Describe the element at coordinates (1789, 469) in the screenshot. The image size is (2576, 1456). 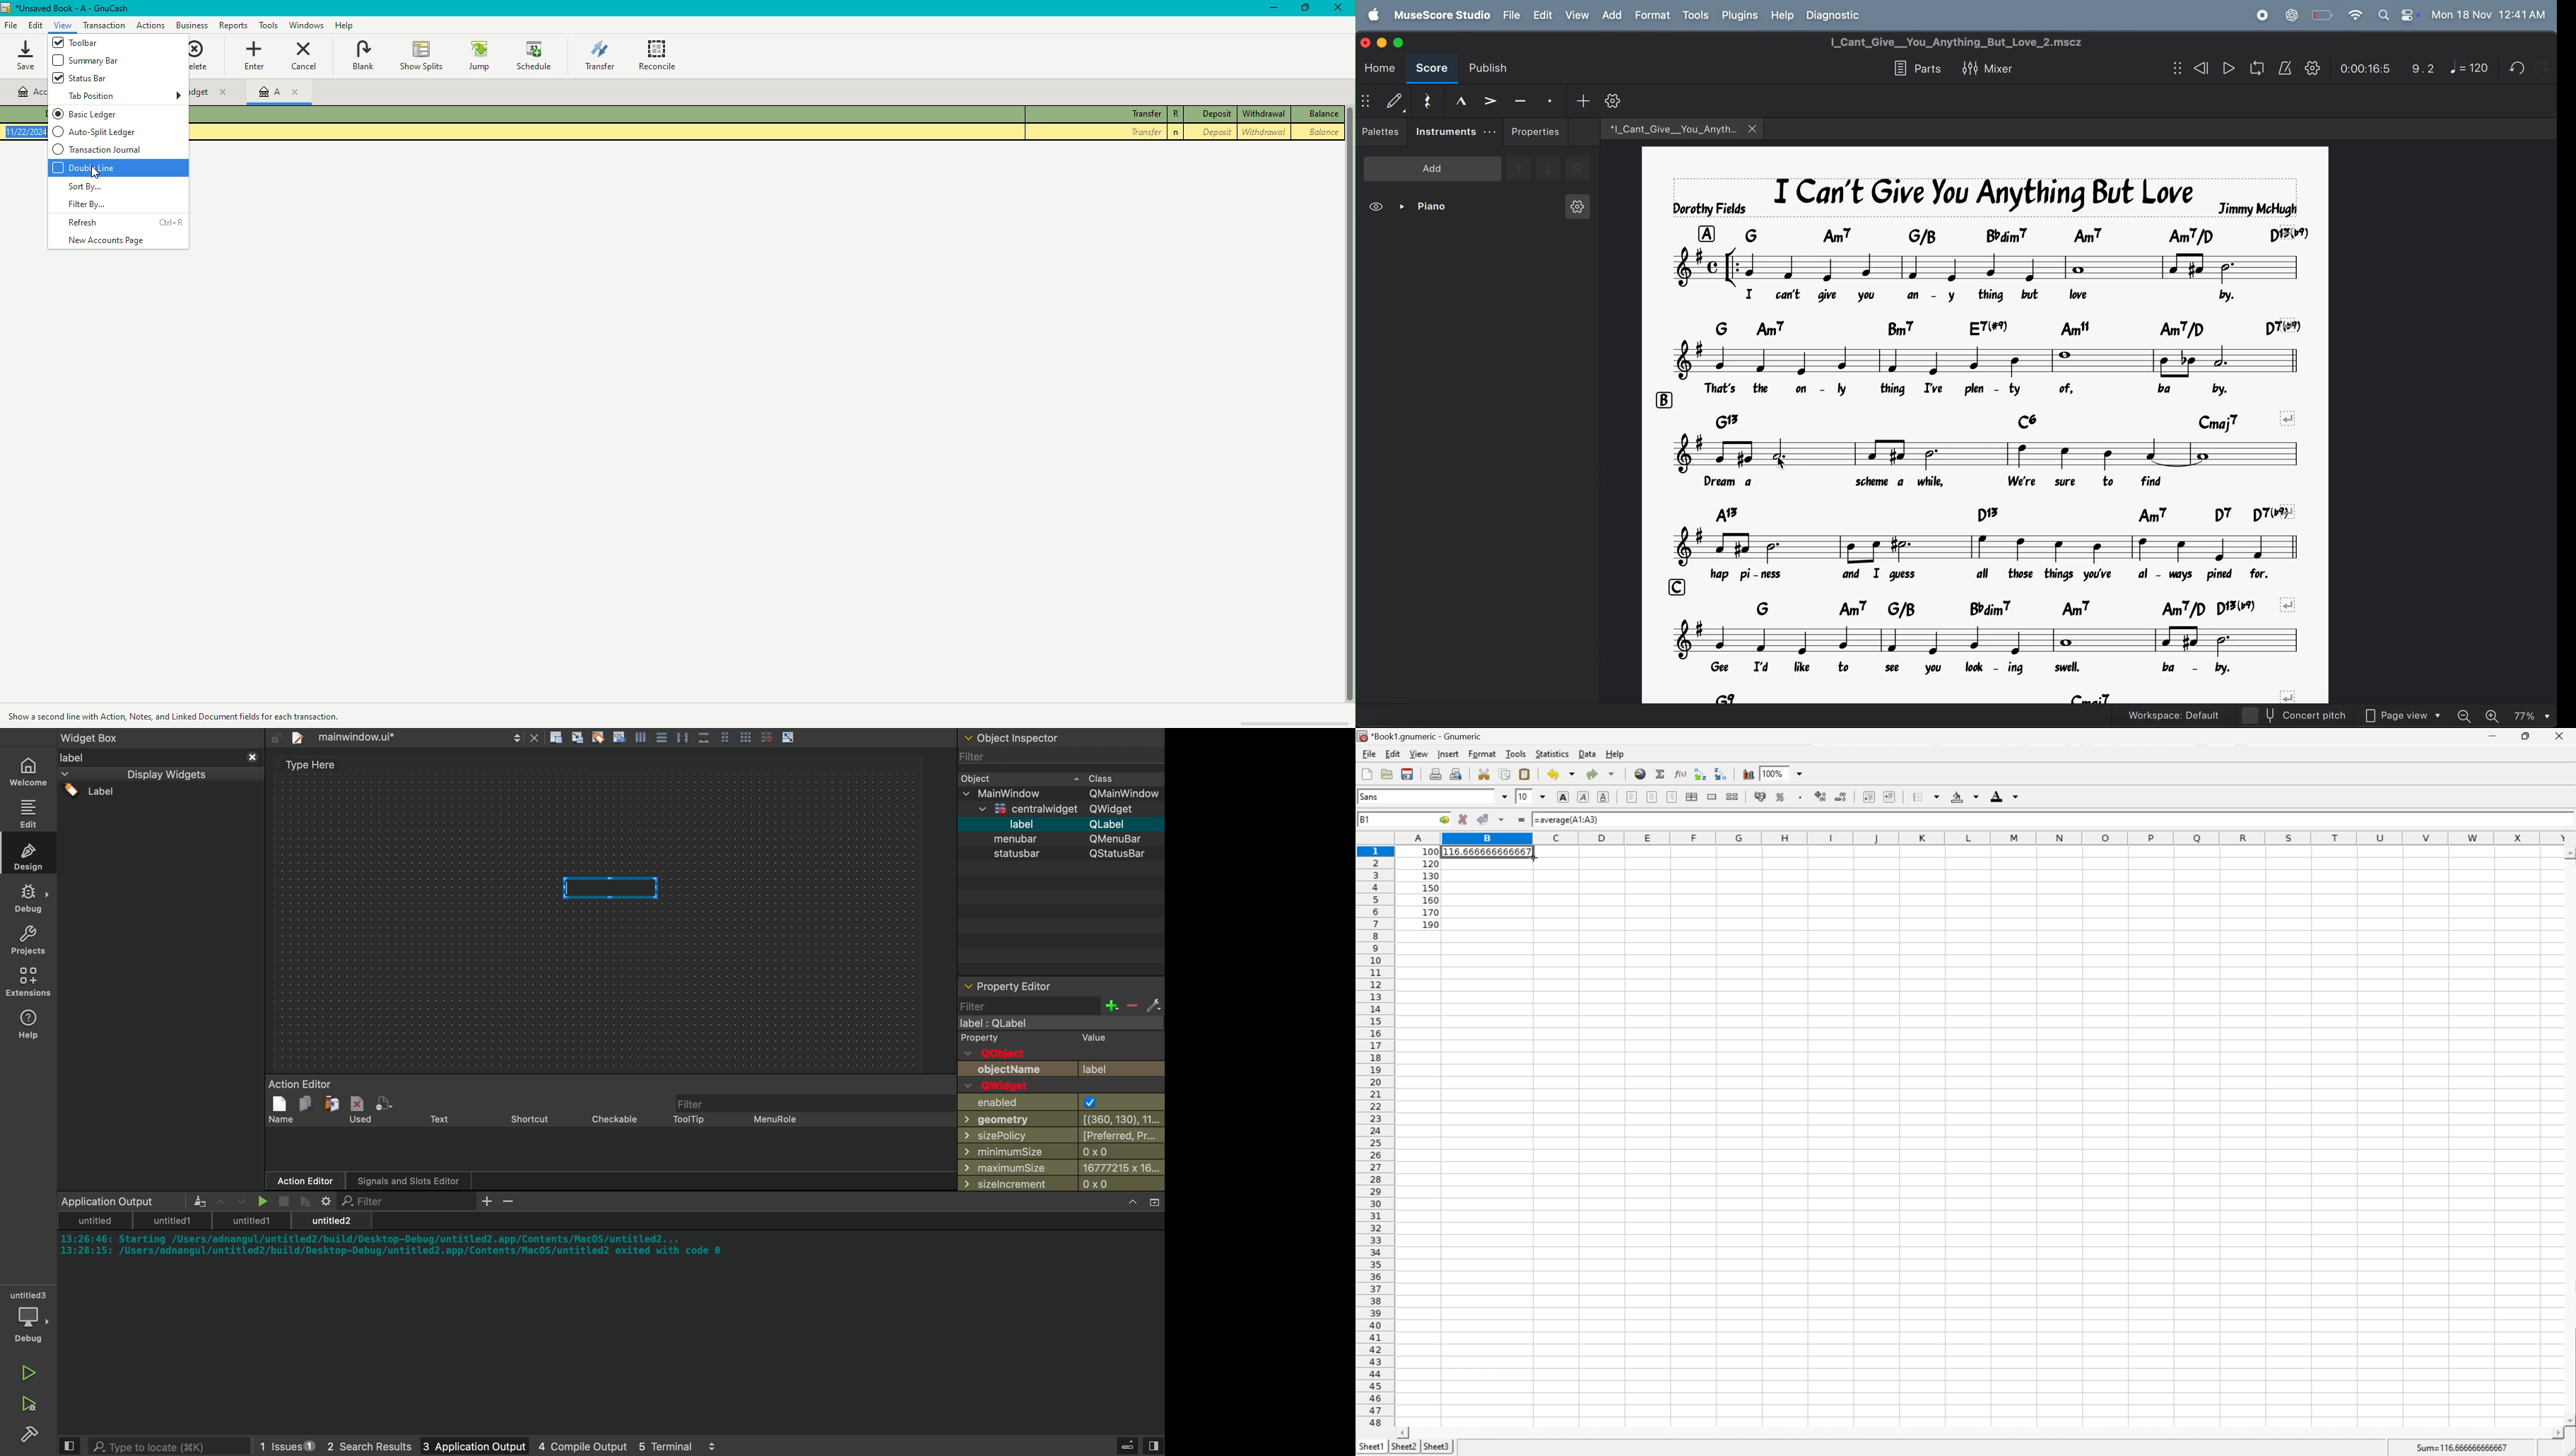
I see `cursor` at that location.